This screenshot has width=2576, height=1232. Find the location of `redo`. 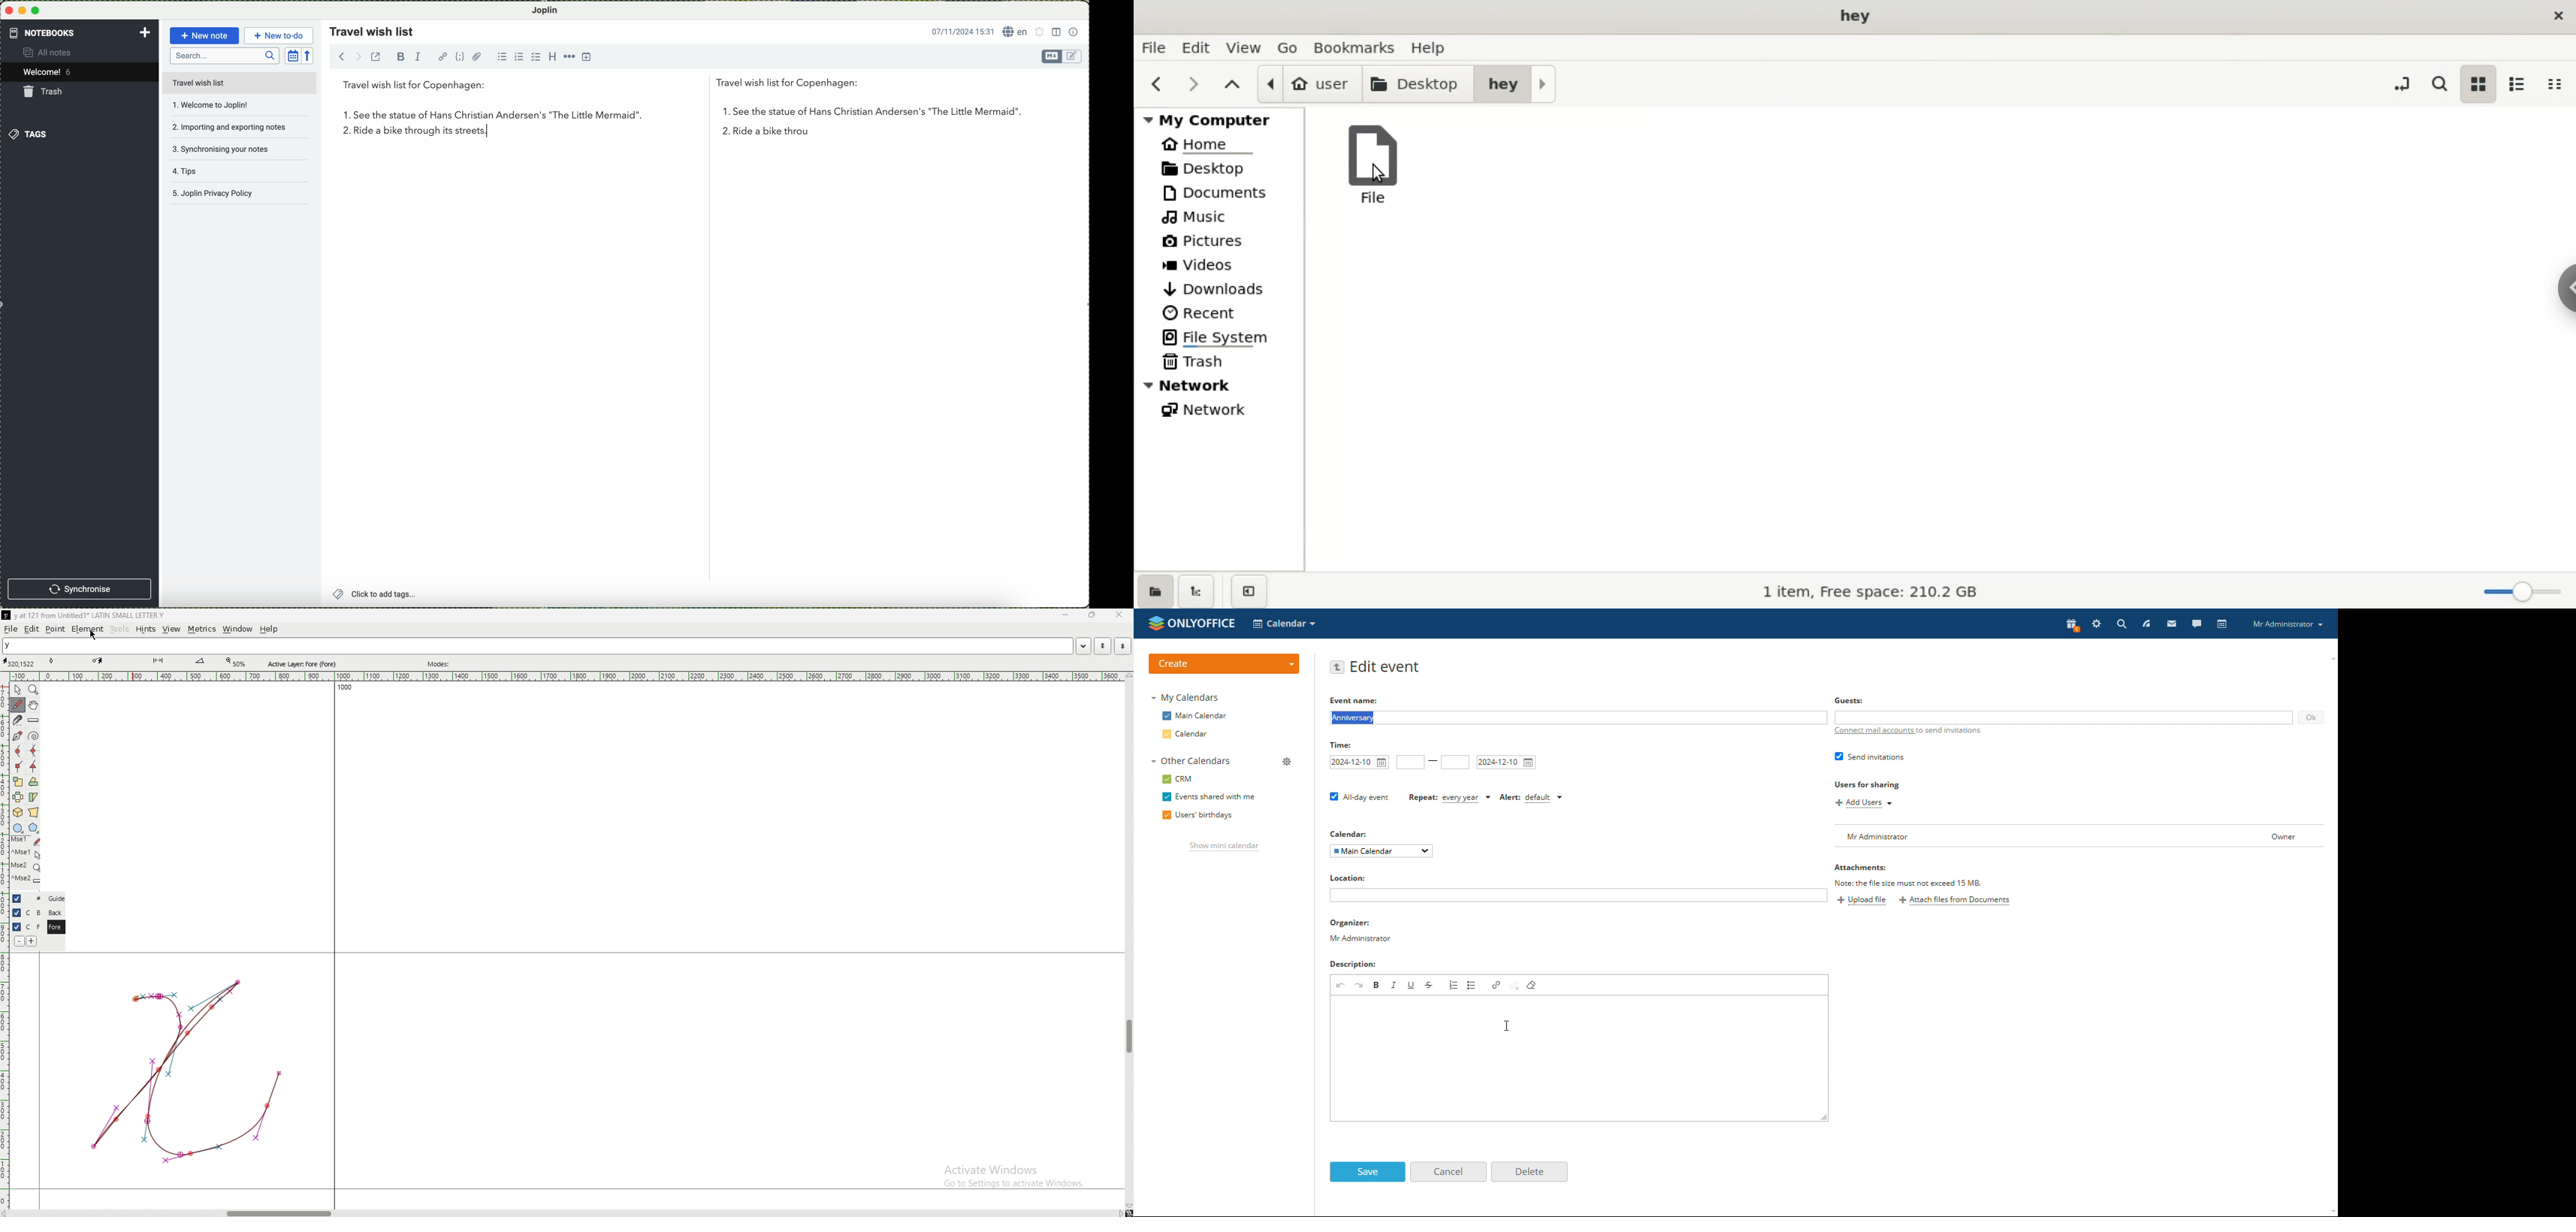

redo is located at coordinates (1359, 984).